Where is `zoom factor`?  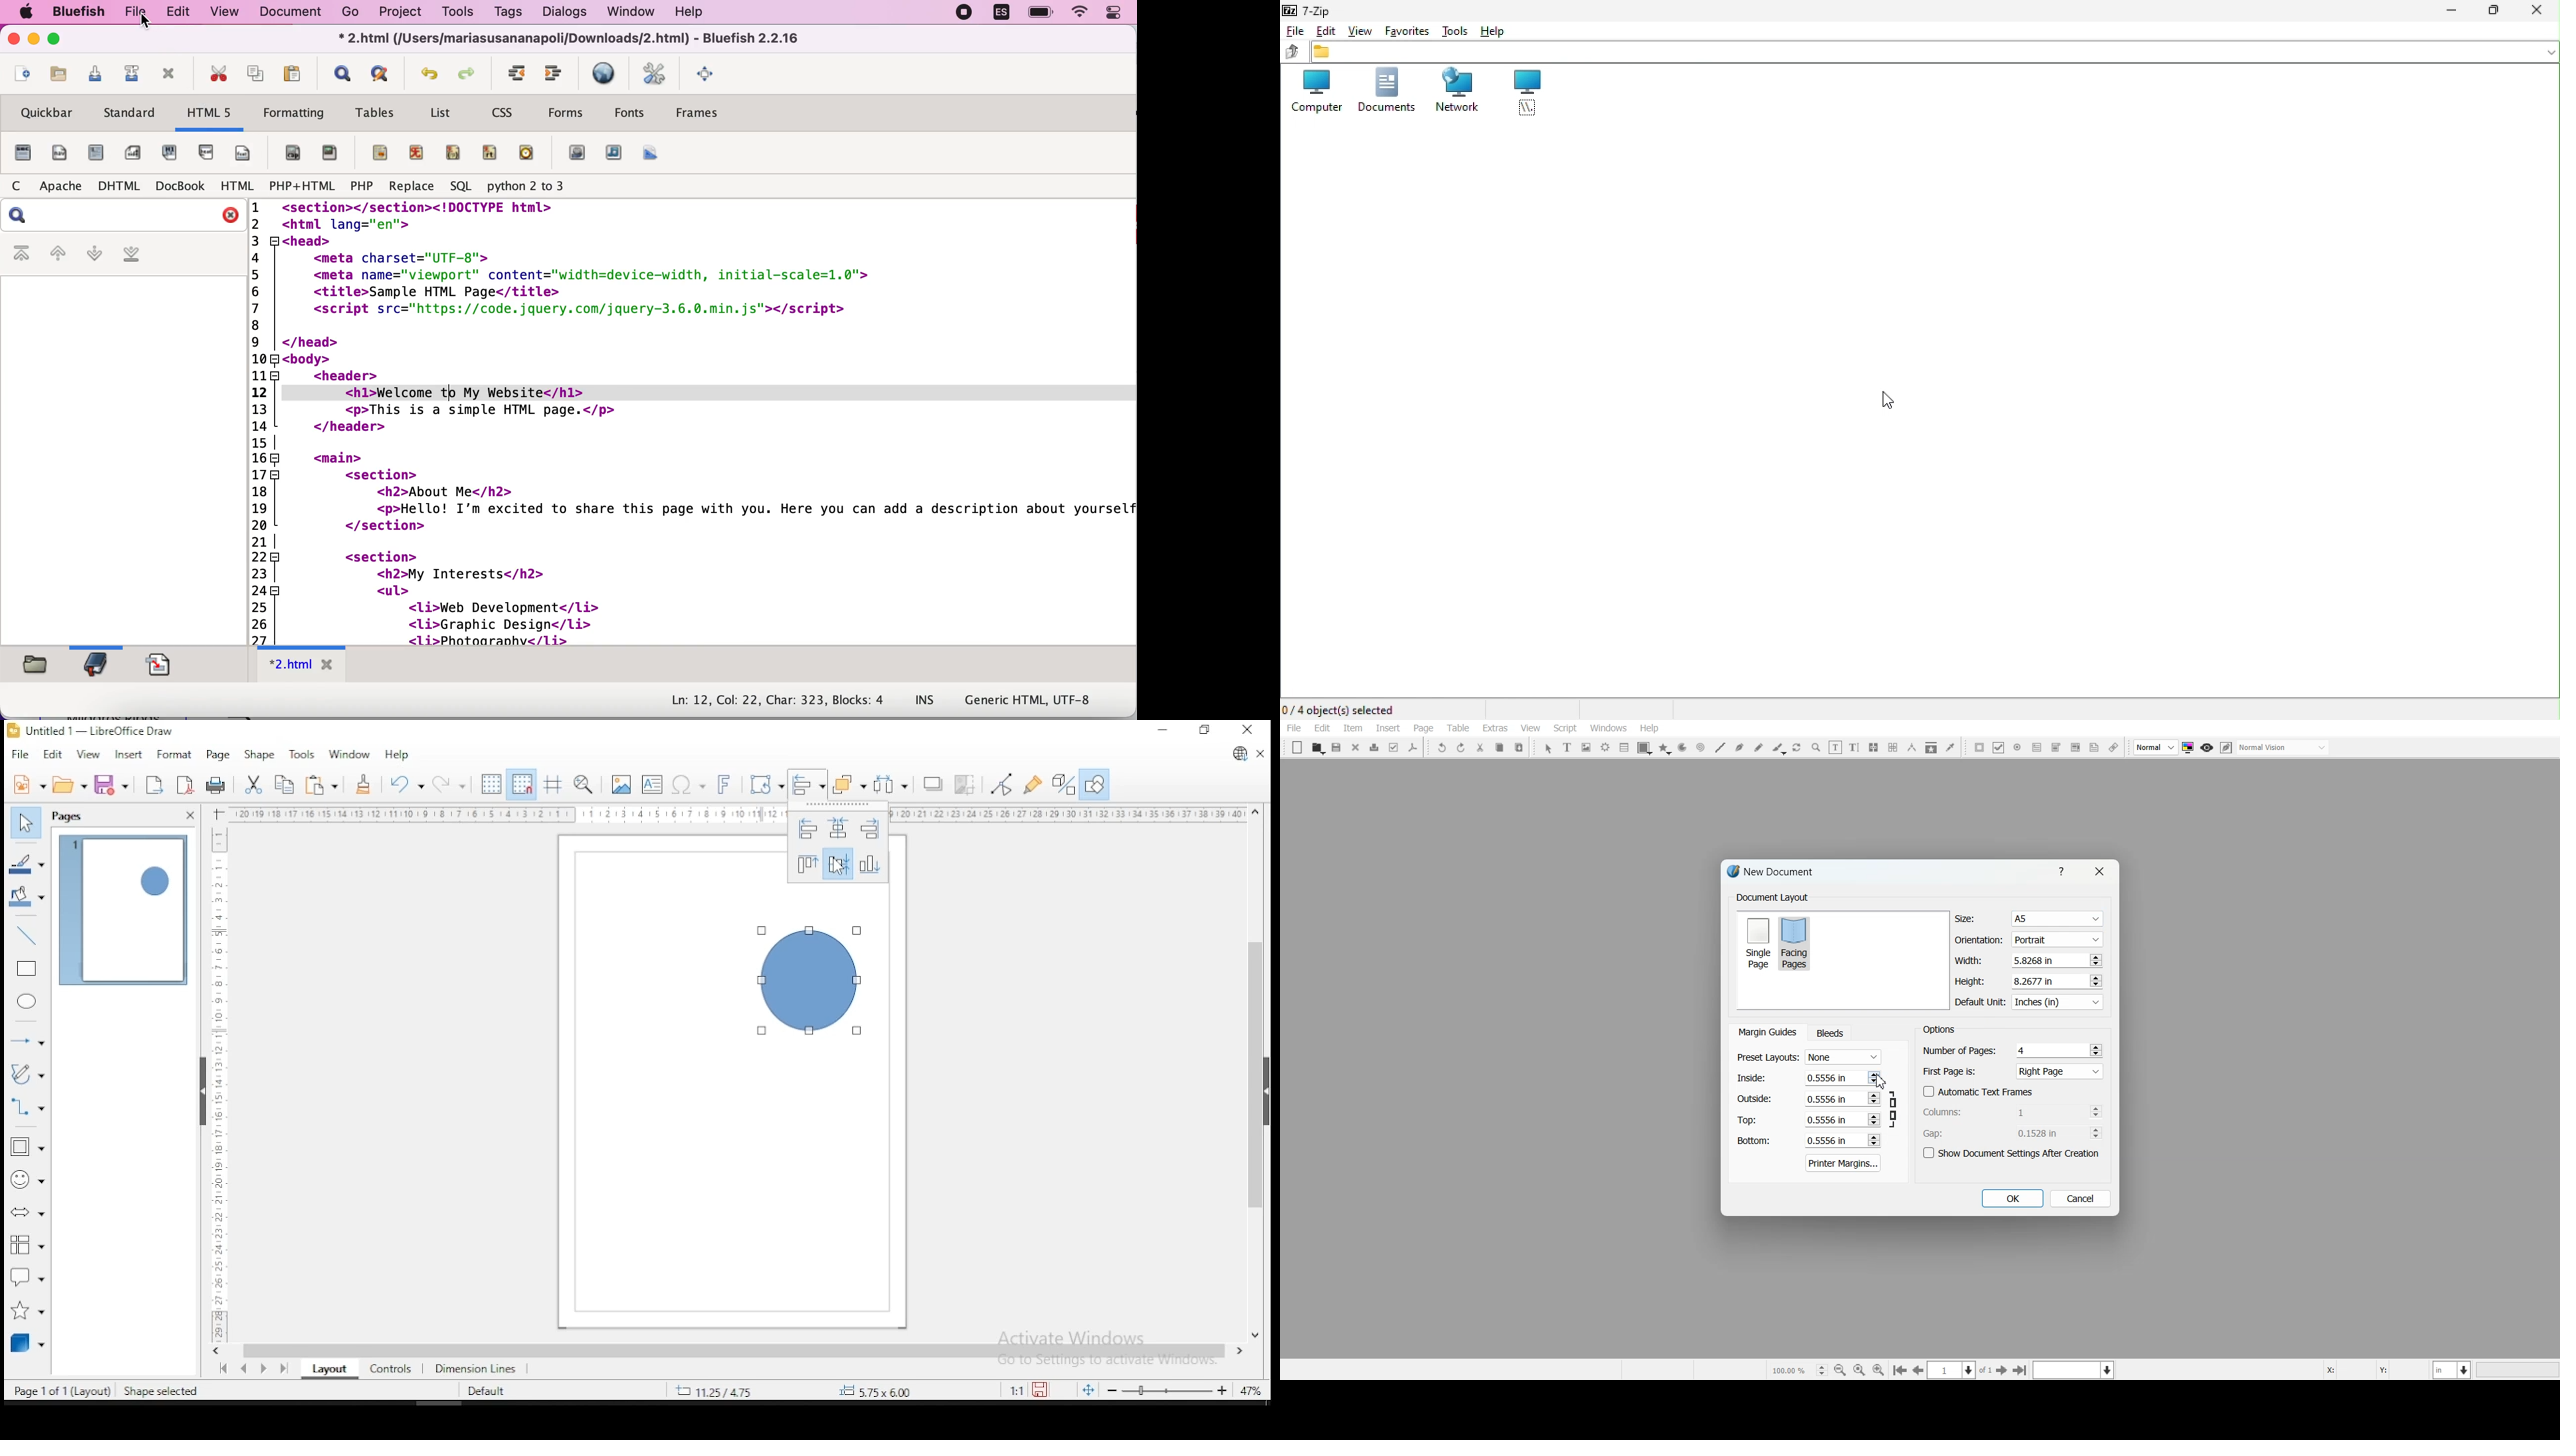 zoom factor is located at coordinates (926, 1390).